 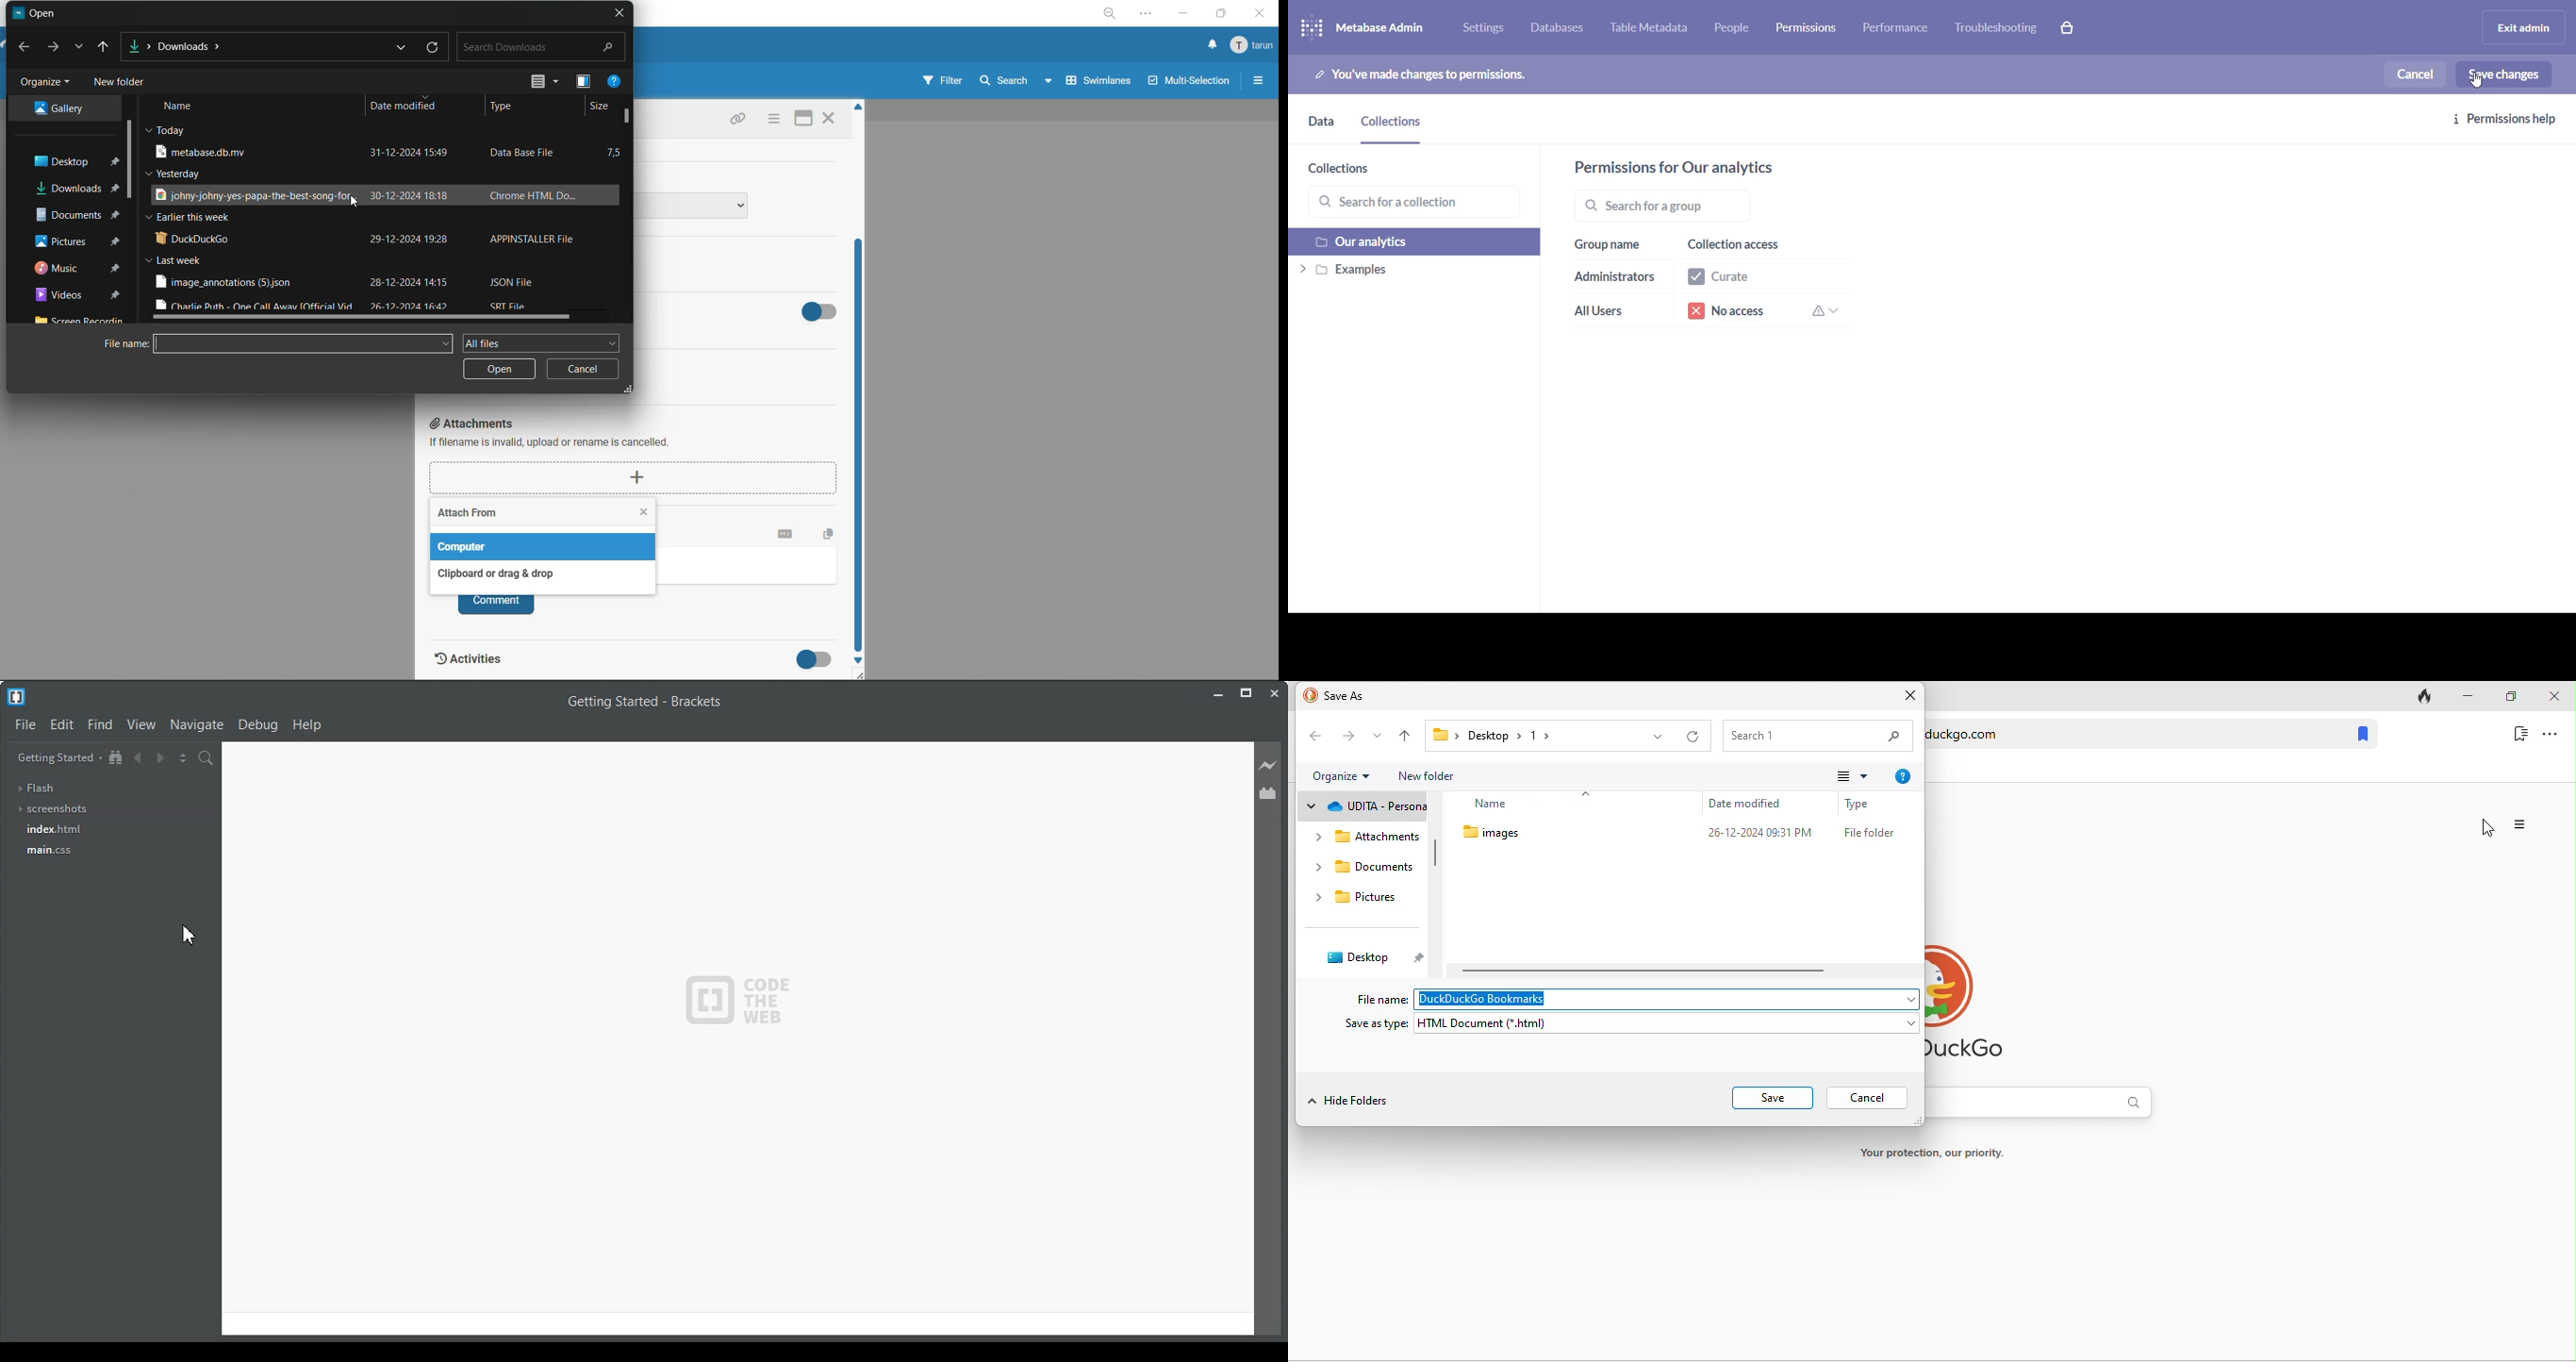 I want to click on file with date and type, so click(x=365, y=195).